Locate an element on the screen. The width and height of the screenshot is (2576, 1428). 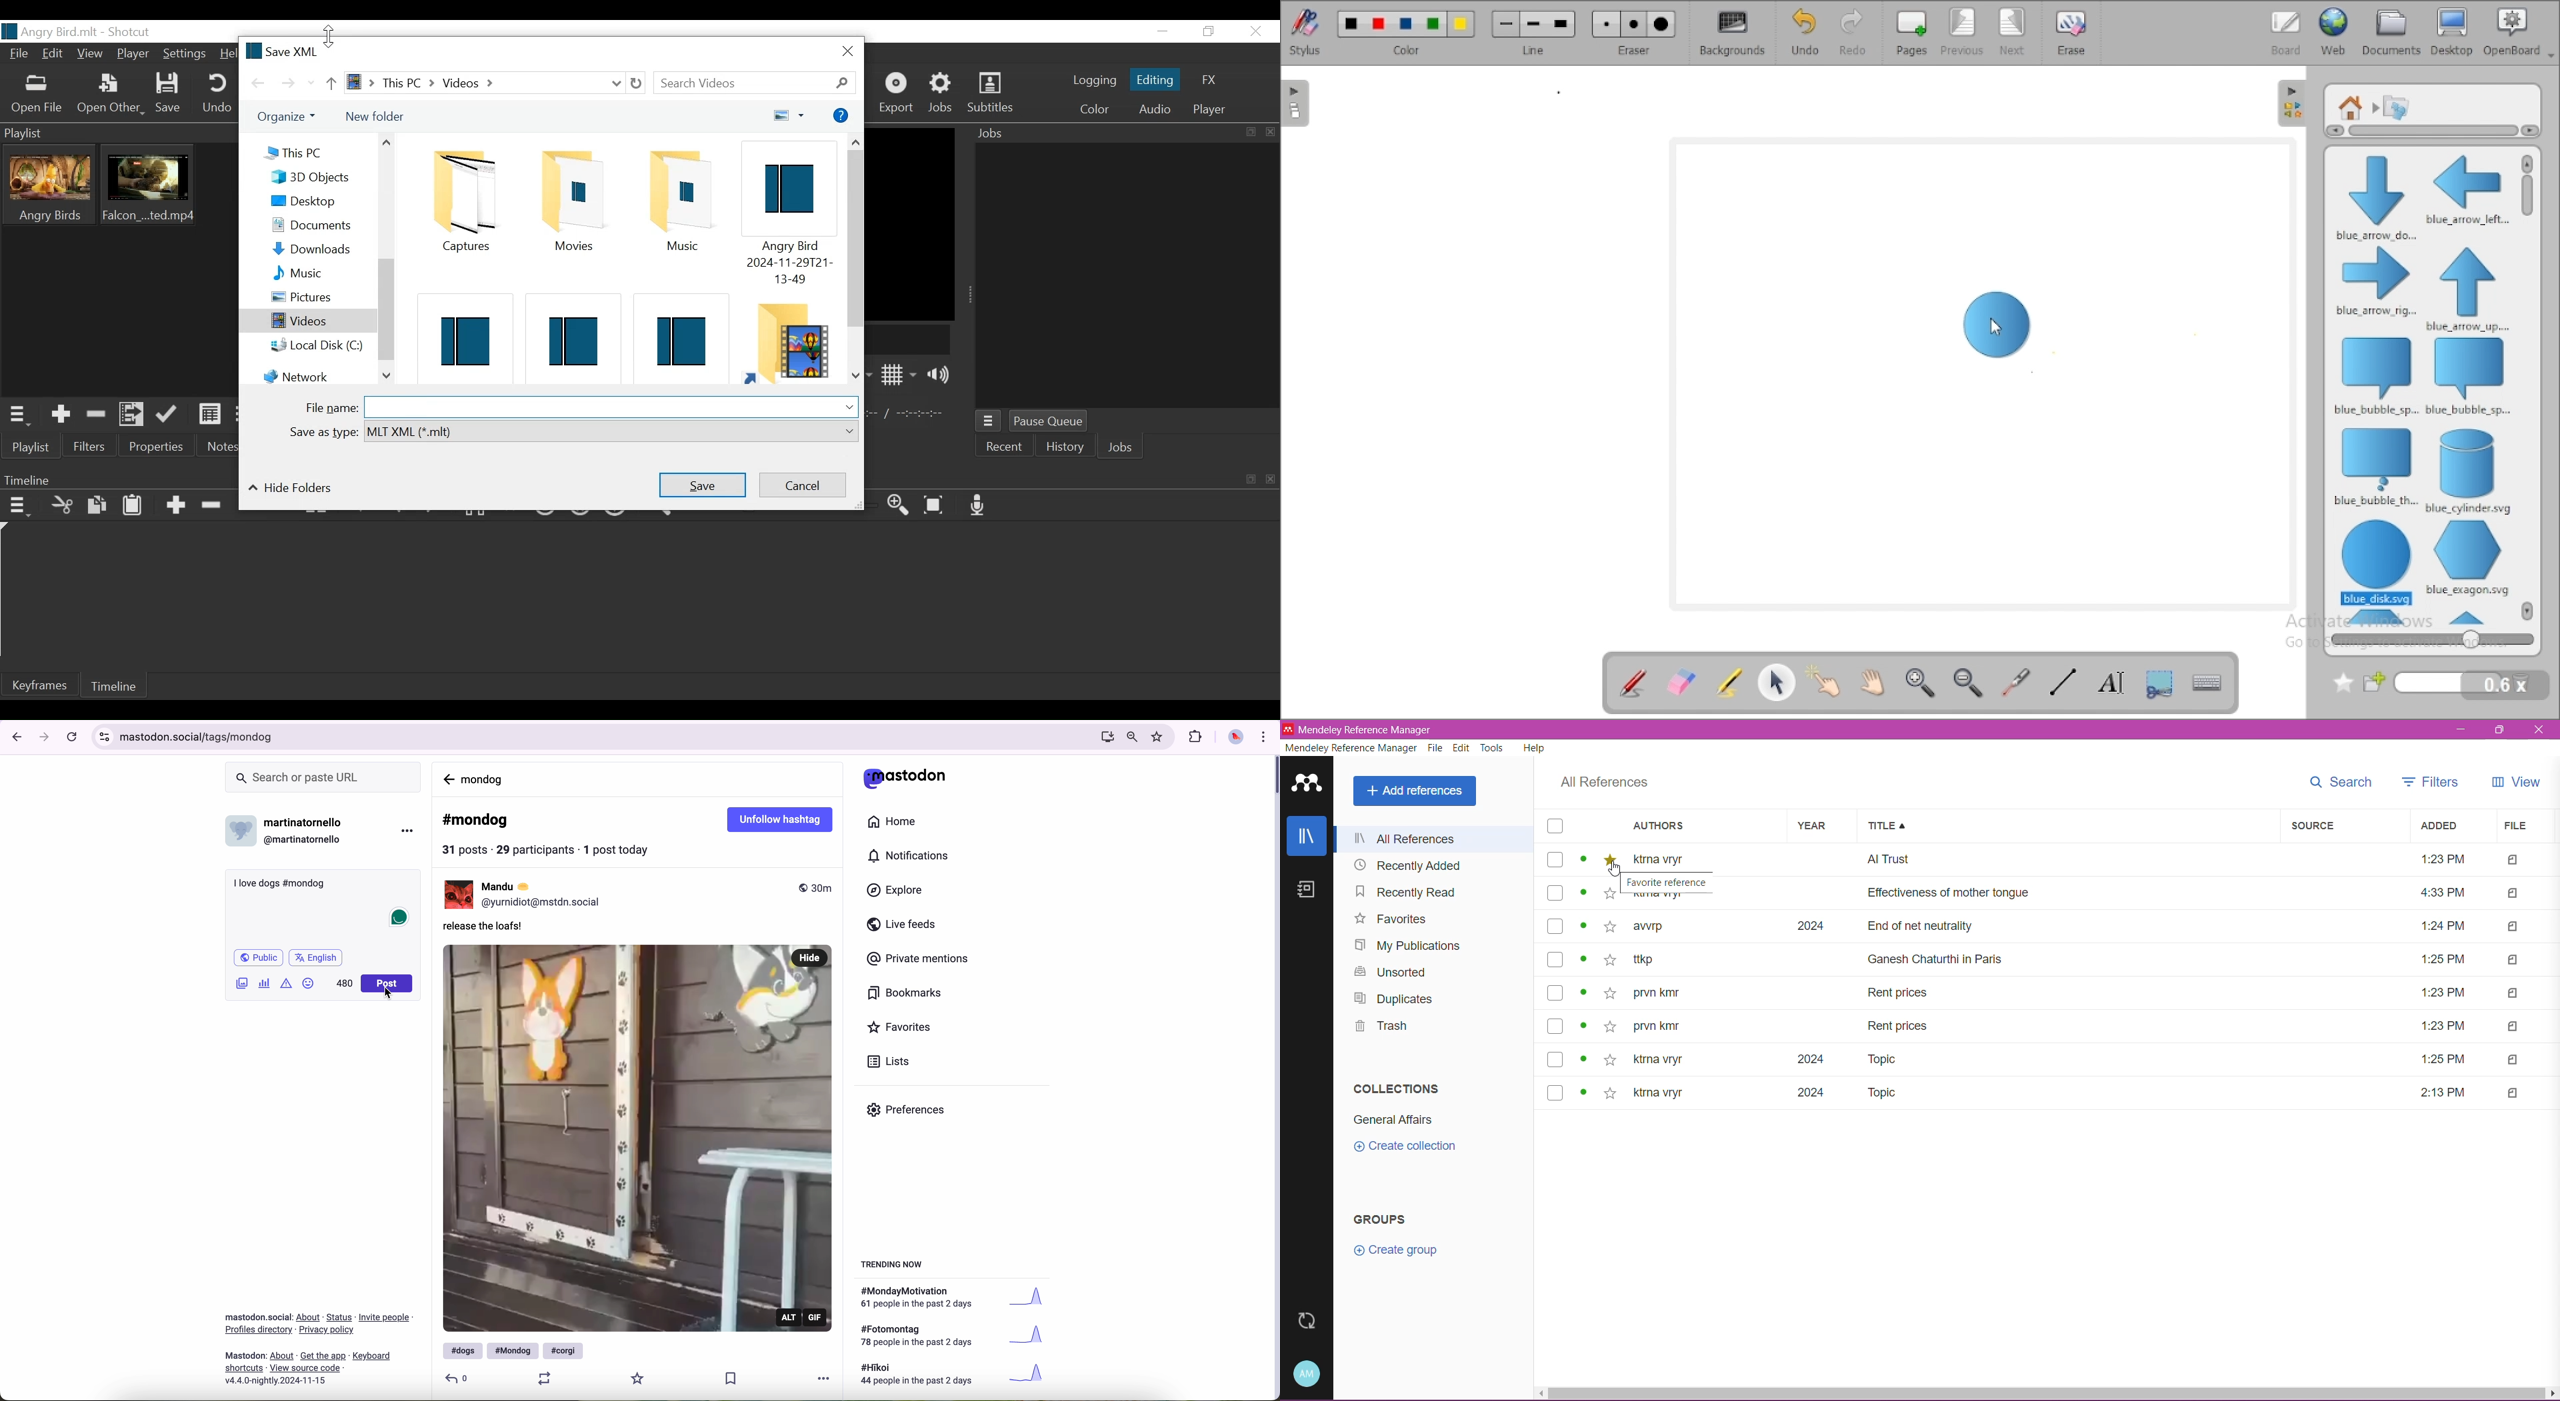
URL is located at coordinates (589, 739).